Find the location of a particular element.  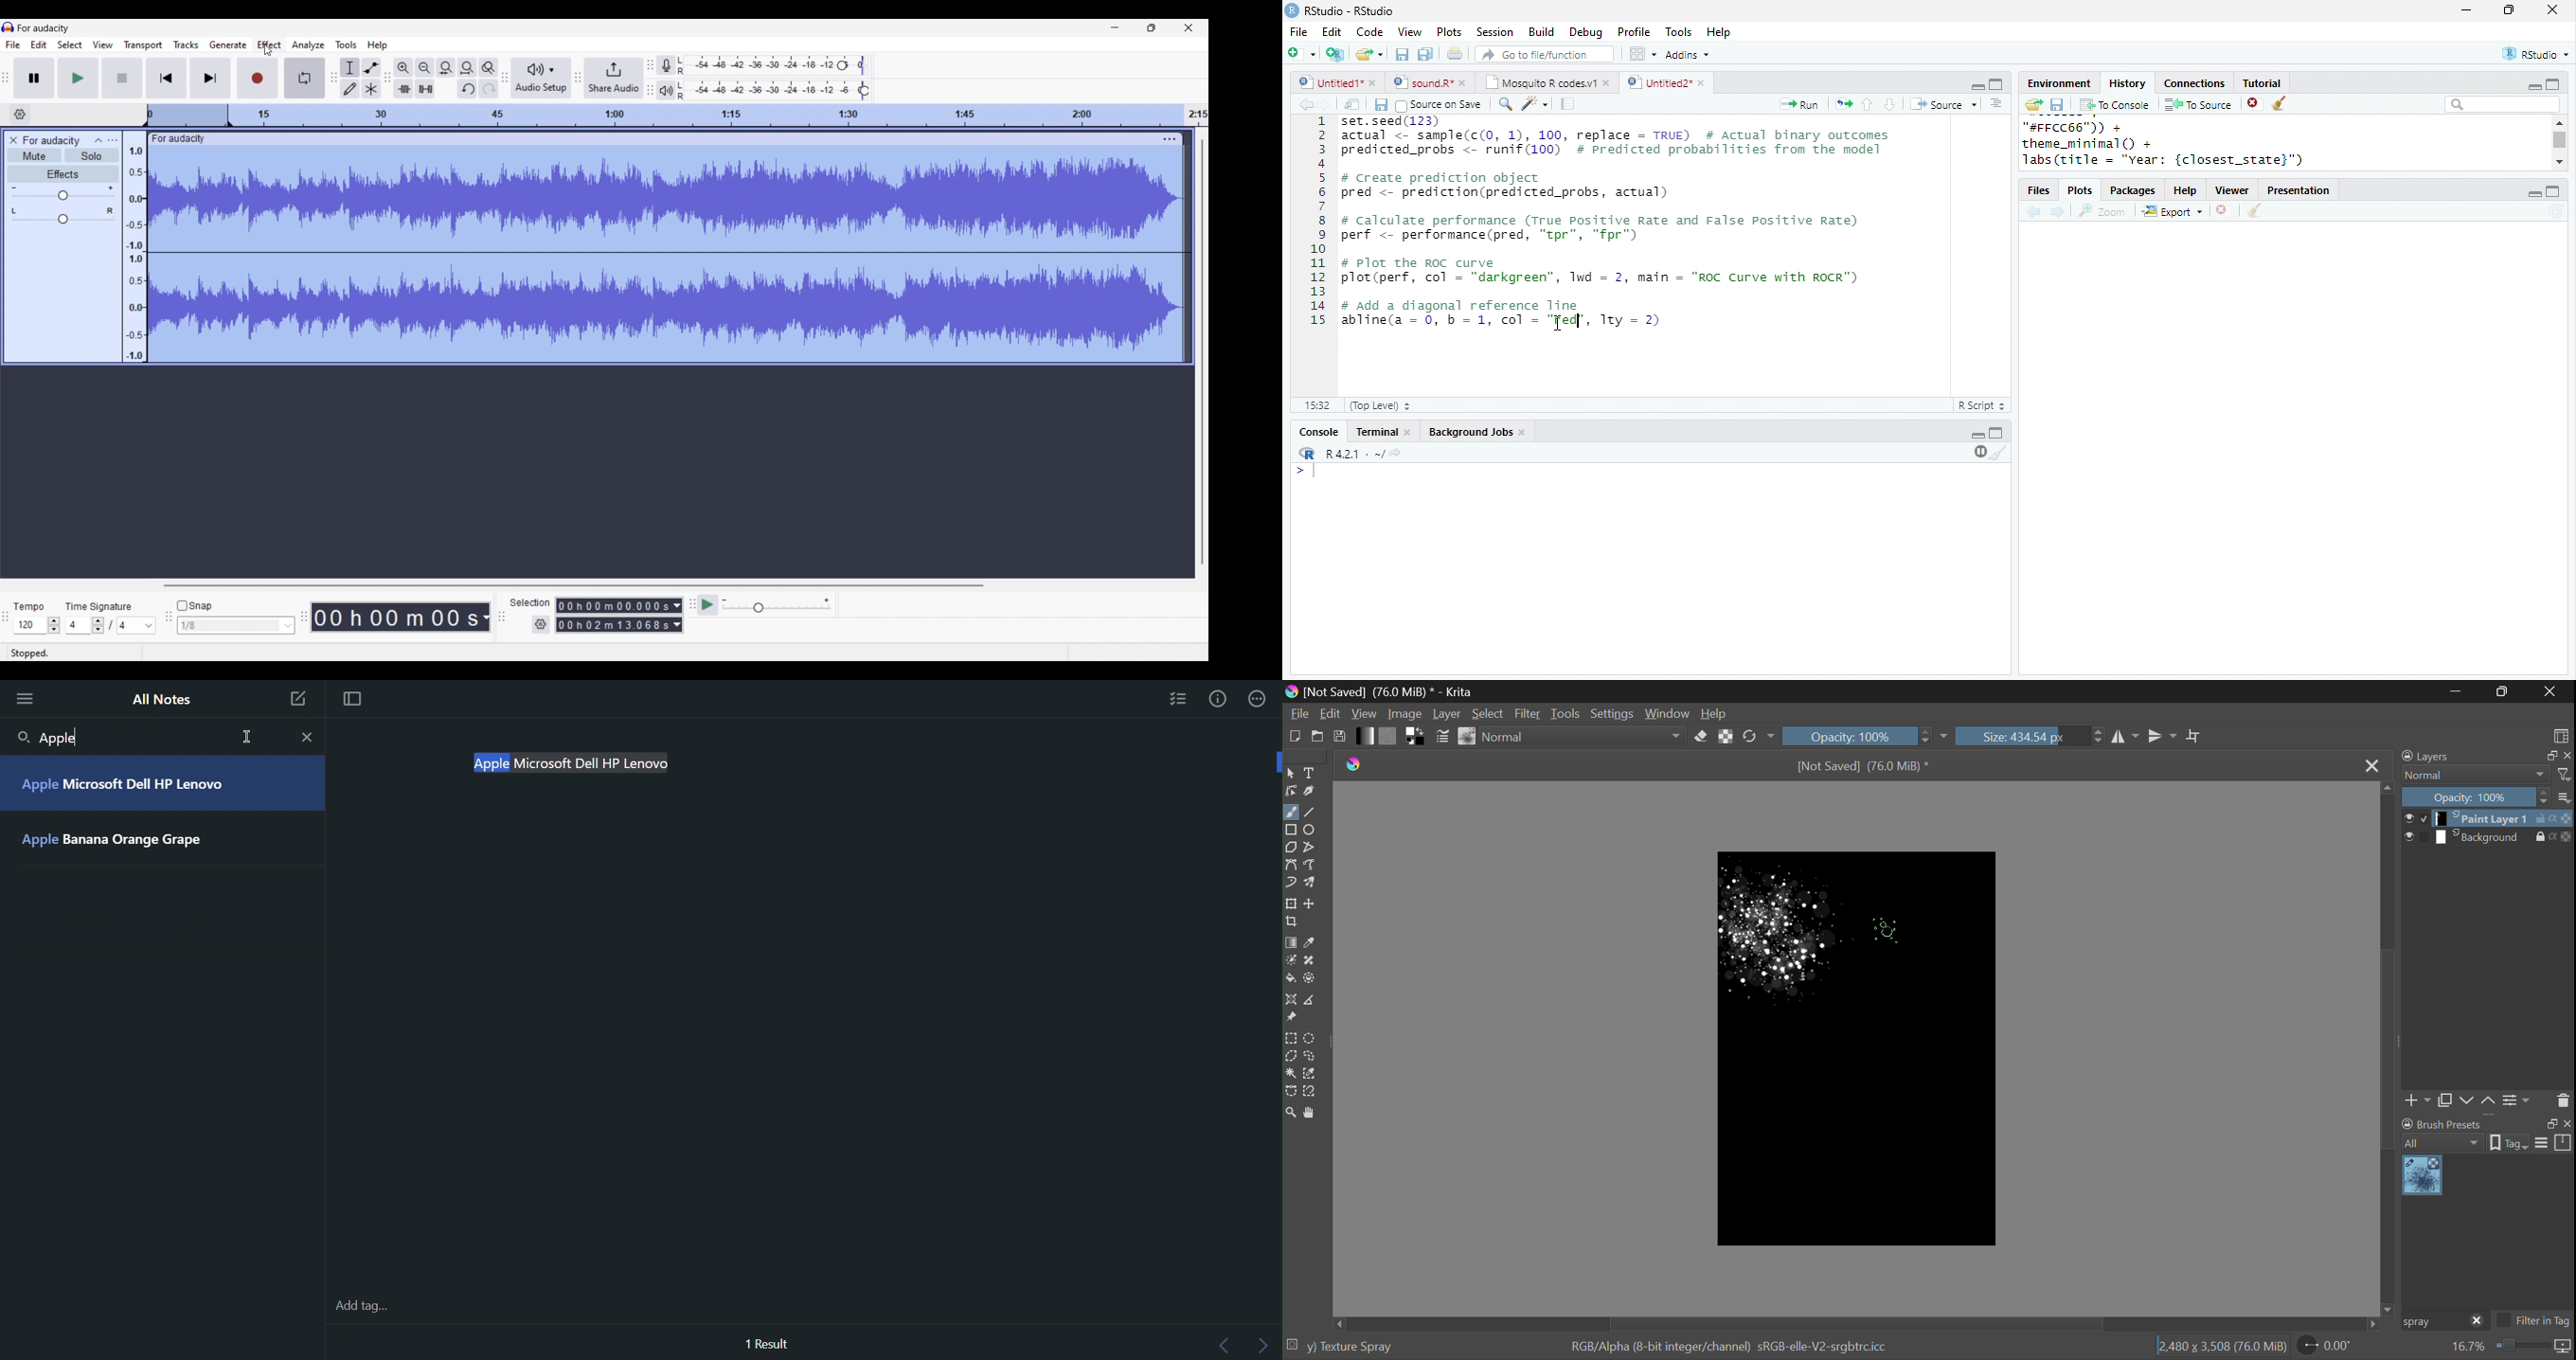

restore is located at coordinates (2550, 756).